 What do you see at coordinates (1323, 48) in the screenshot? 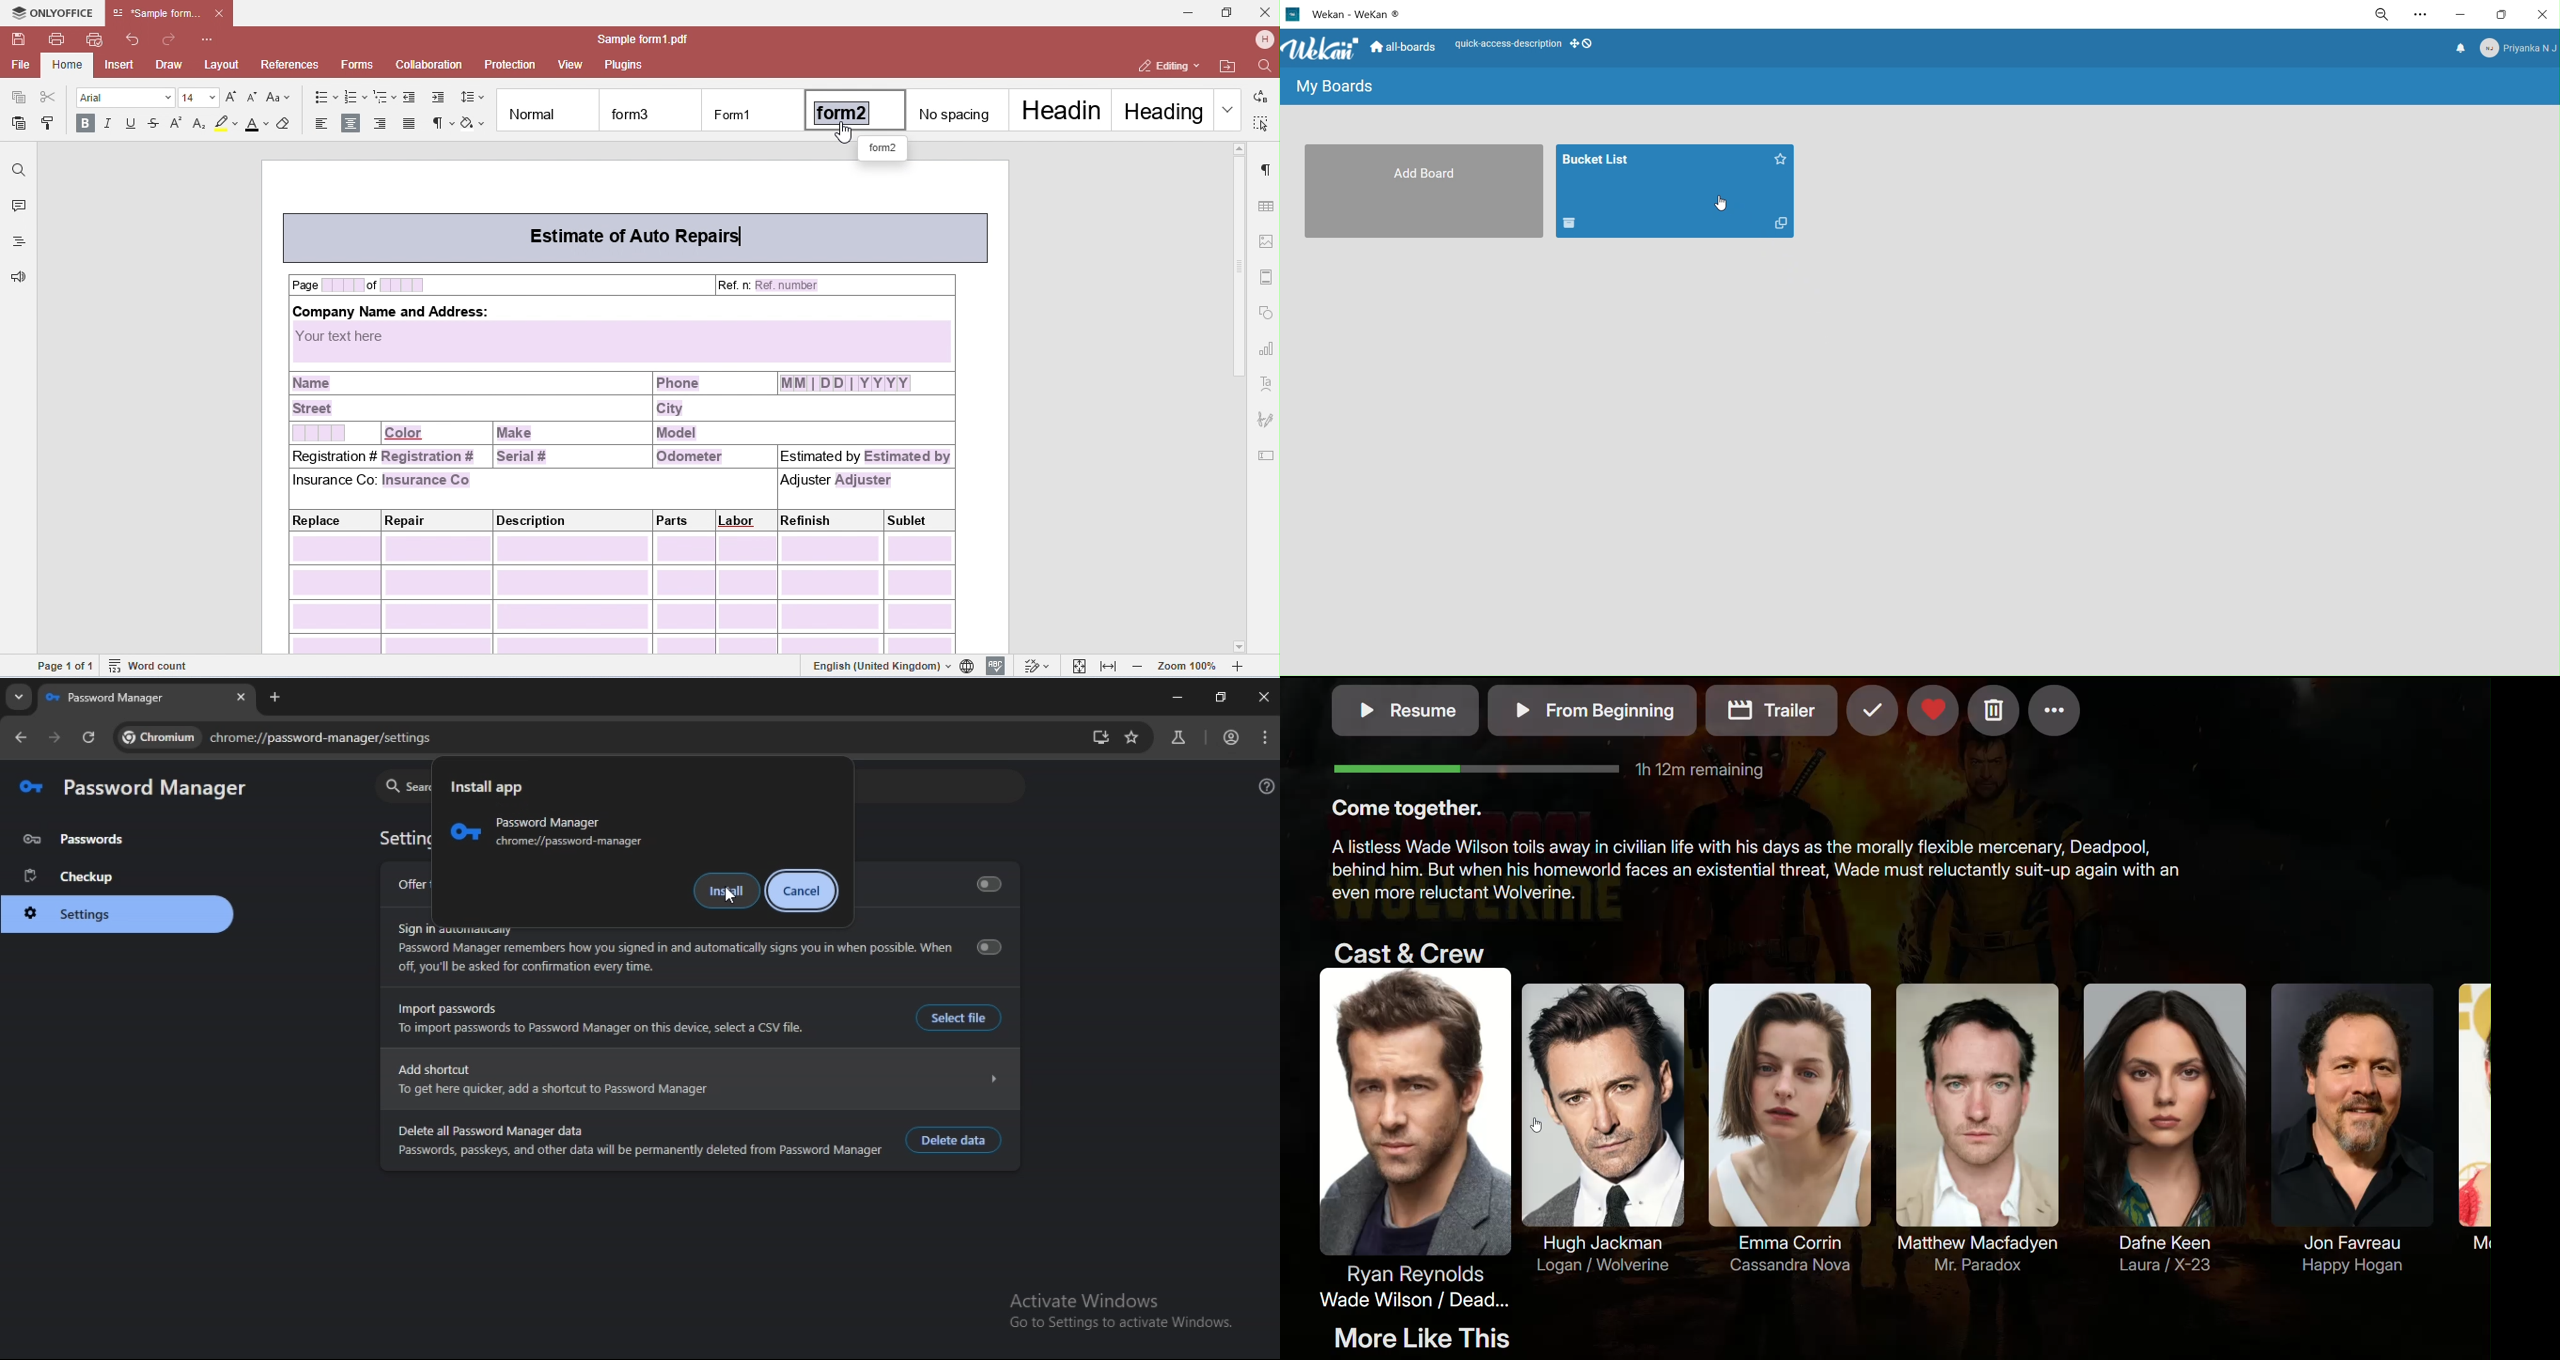
I see `title` at bounding box center [1323, 48].